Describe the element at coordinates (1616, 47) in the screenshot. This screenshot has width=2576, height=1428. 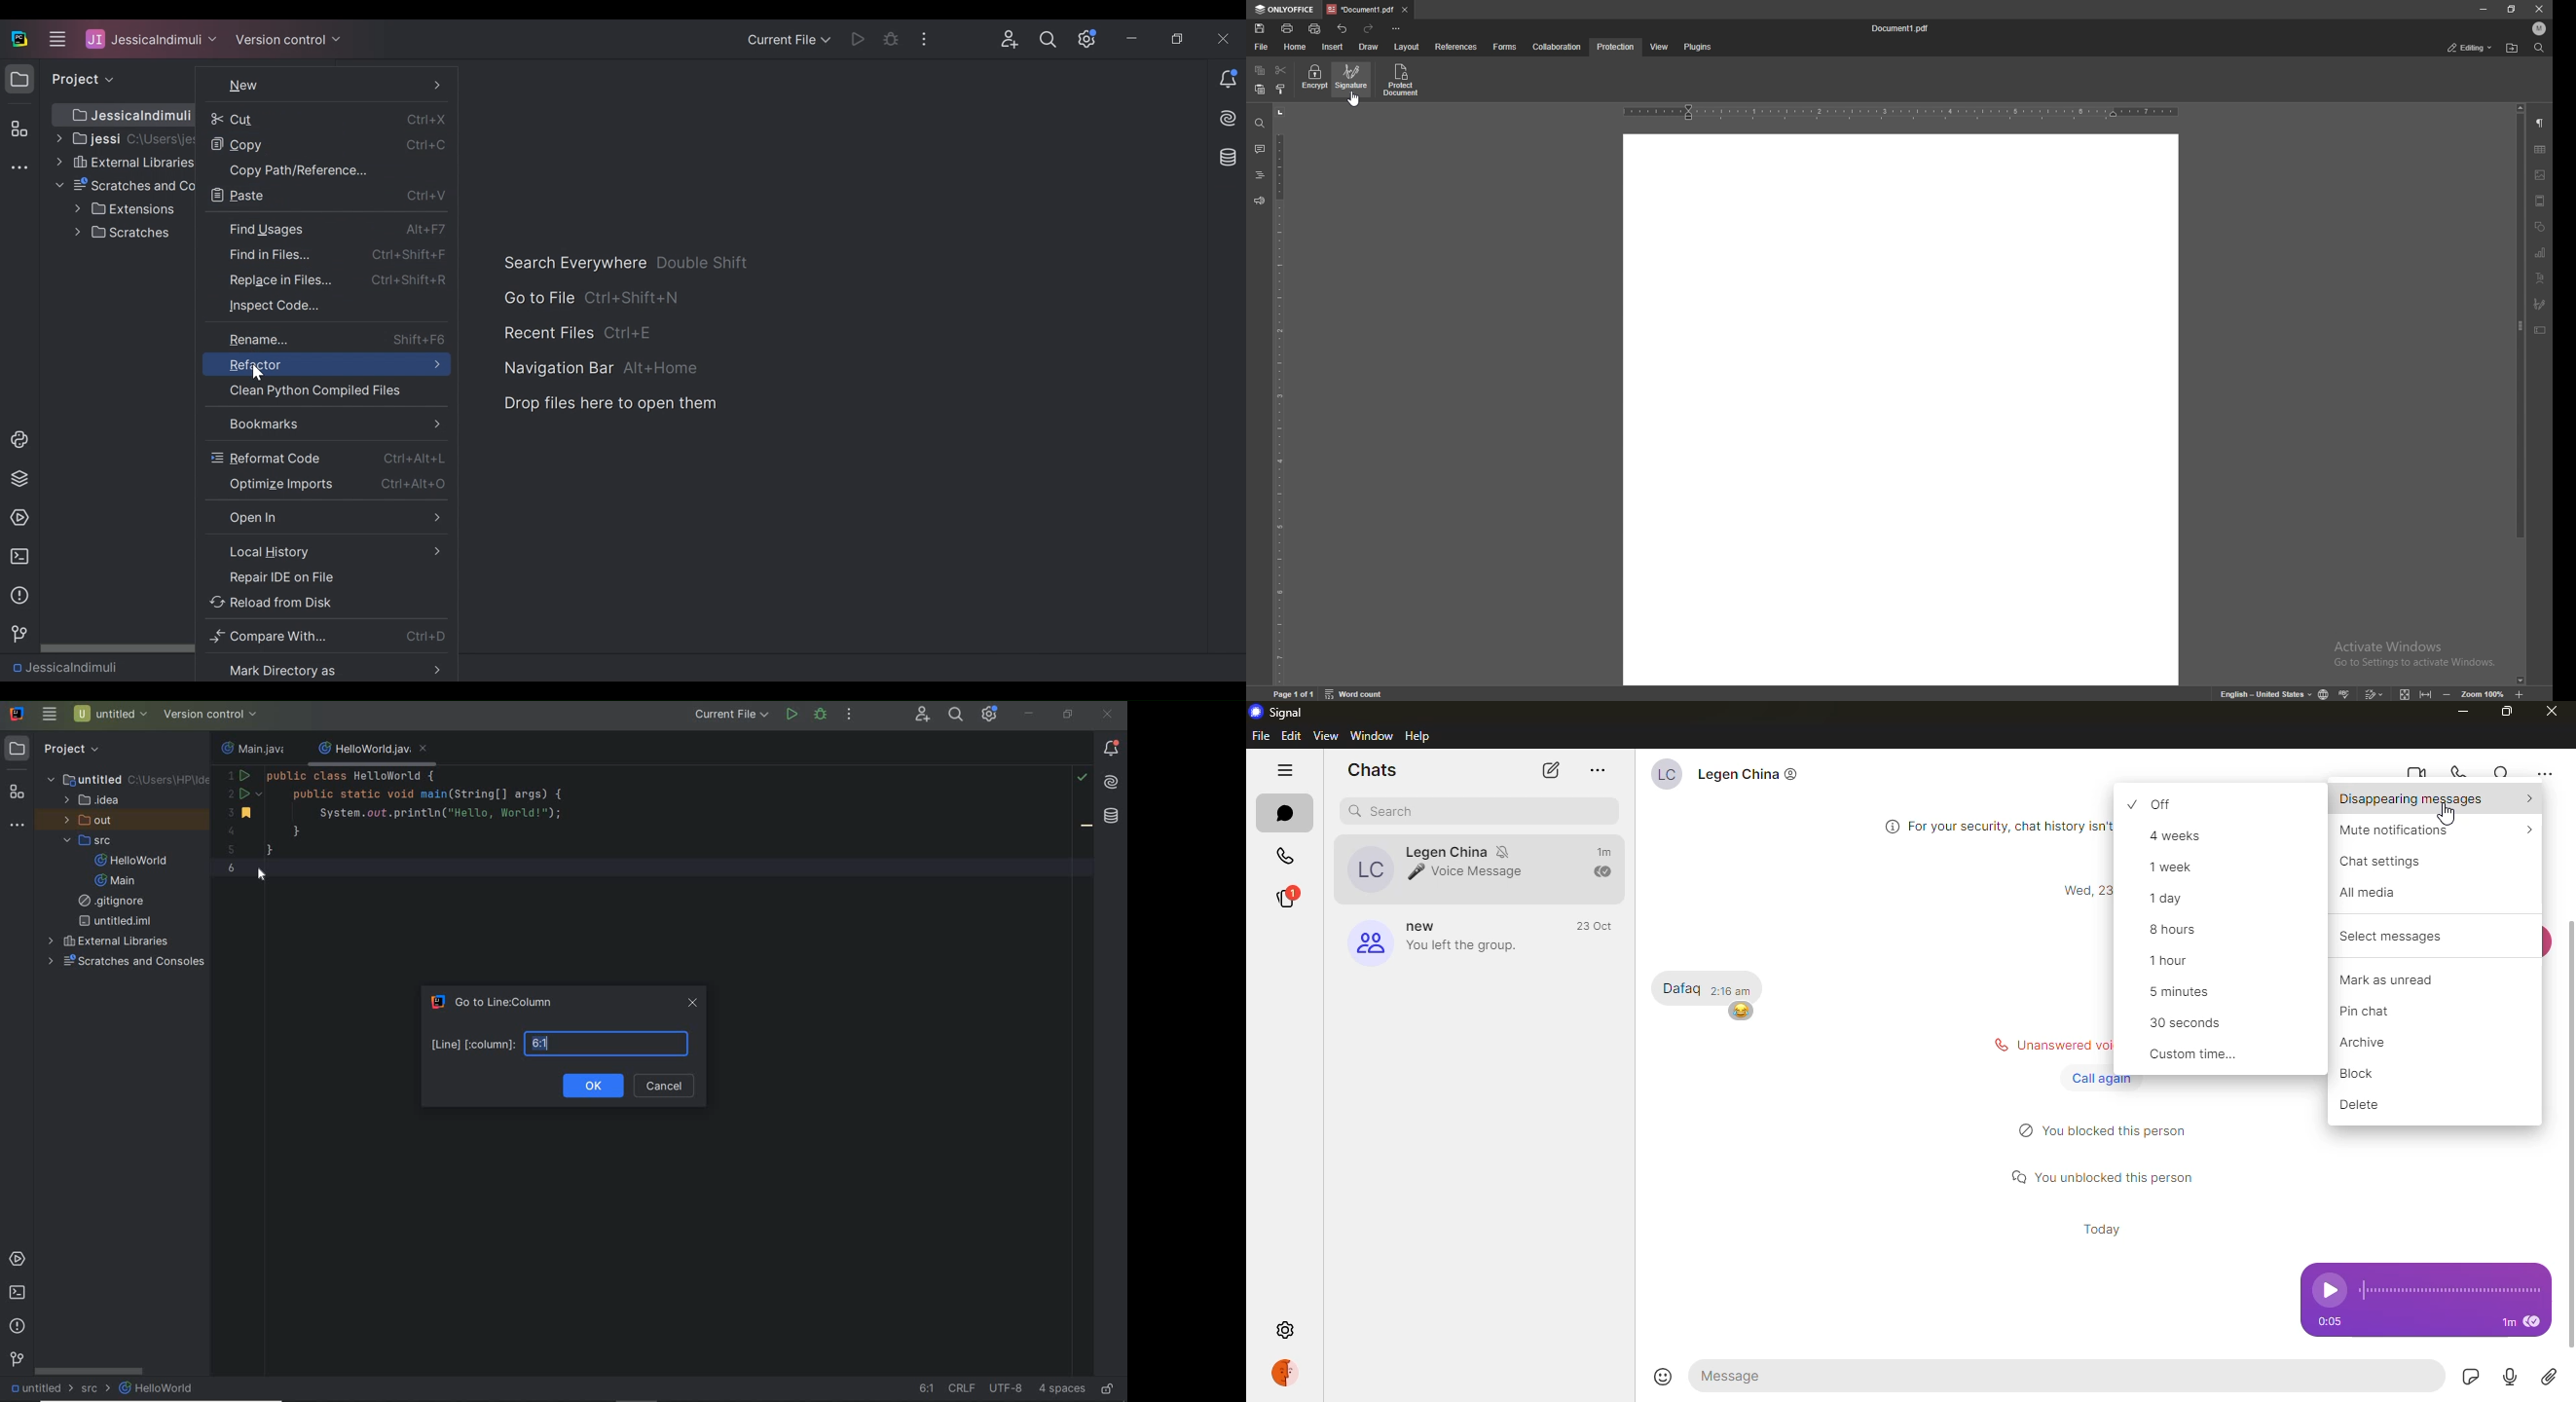
I see `protection` at that location.